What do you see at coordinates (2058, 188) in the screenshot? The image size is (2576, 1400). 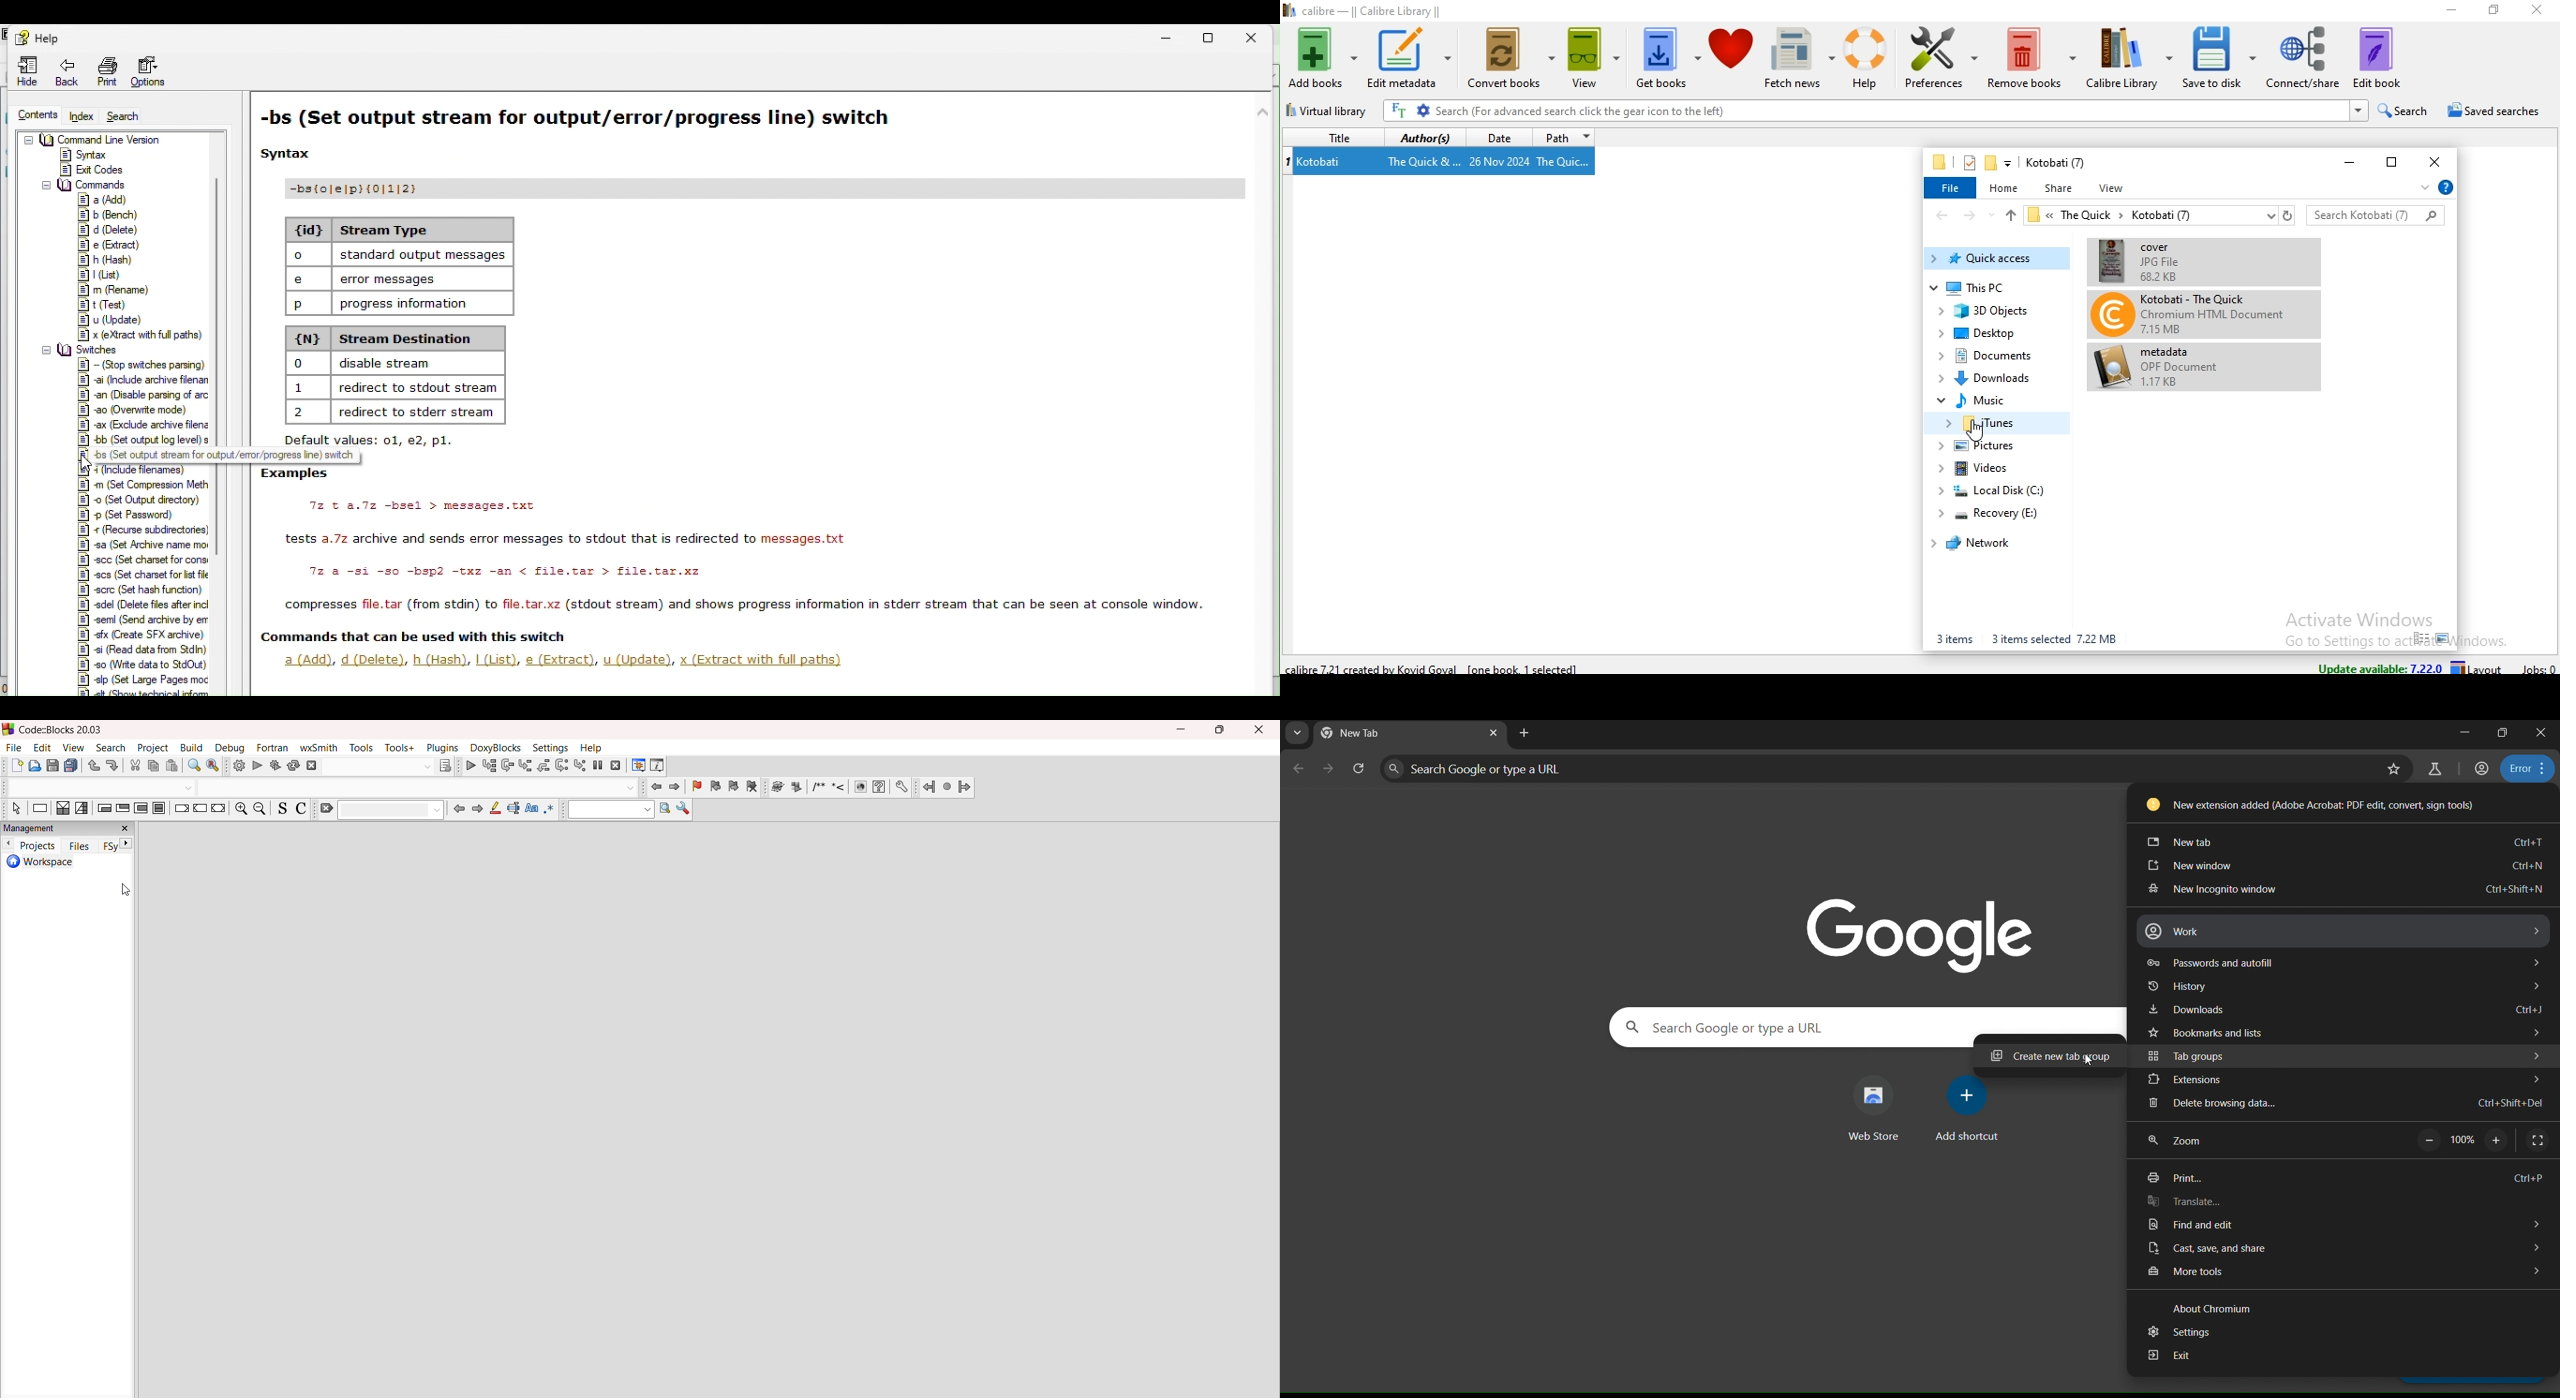 I see `share` at bounding box center [2058, 188].